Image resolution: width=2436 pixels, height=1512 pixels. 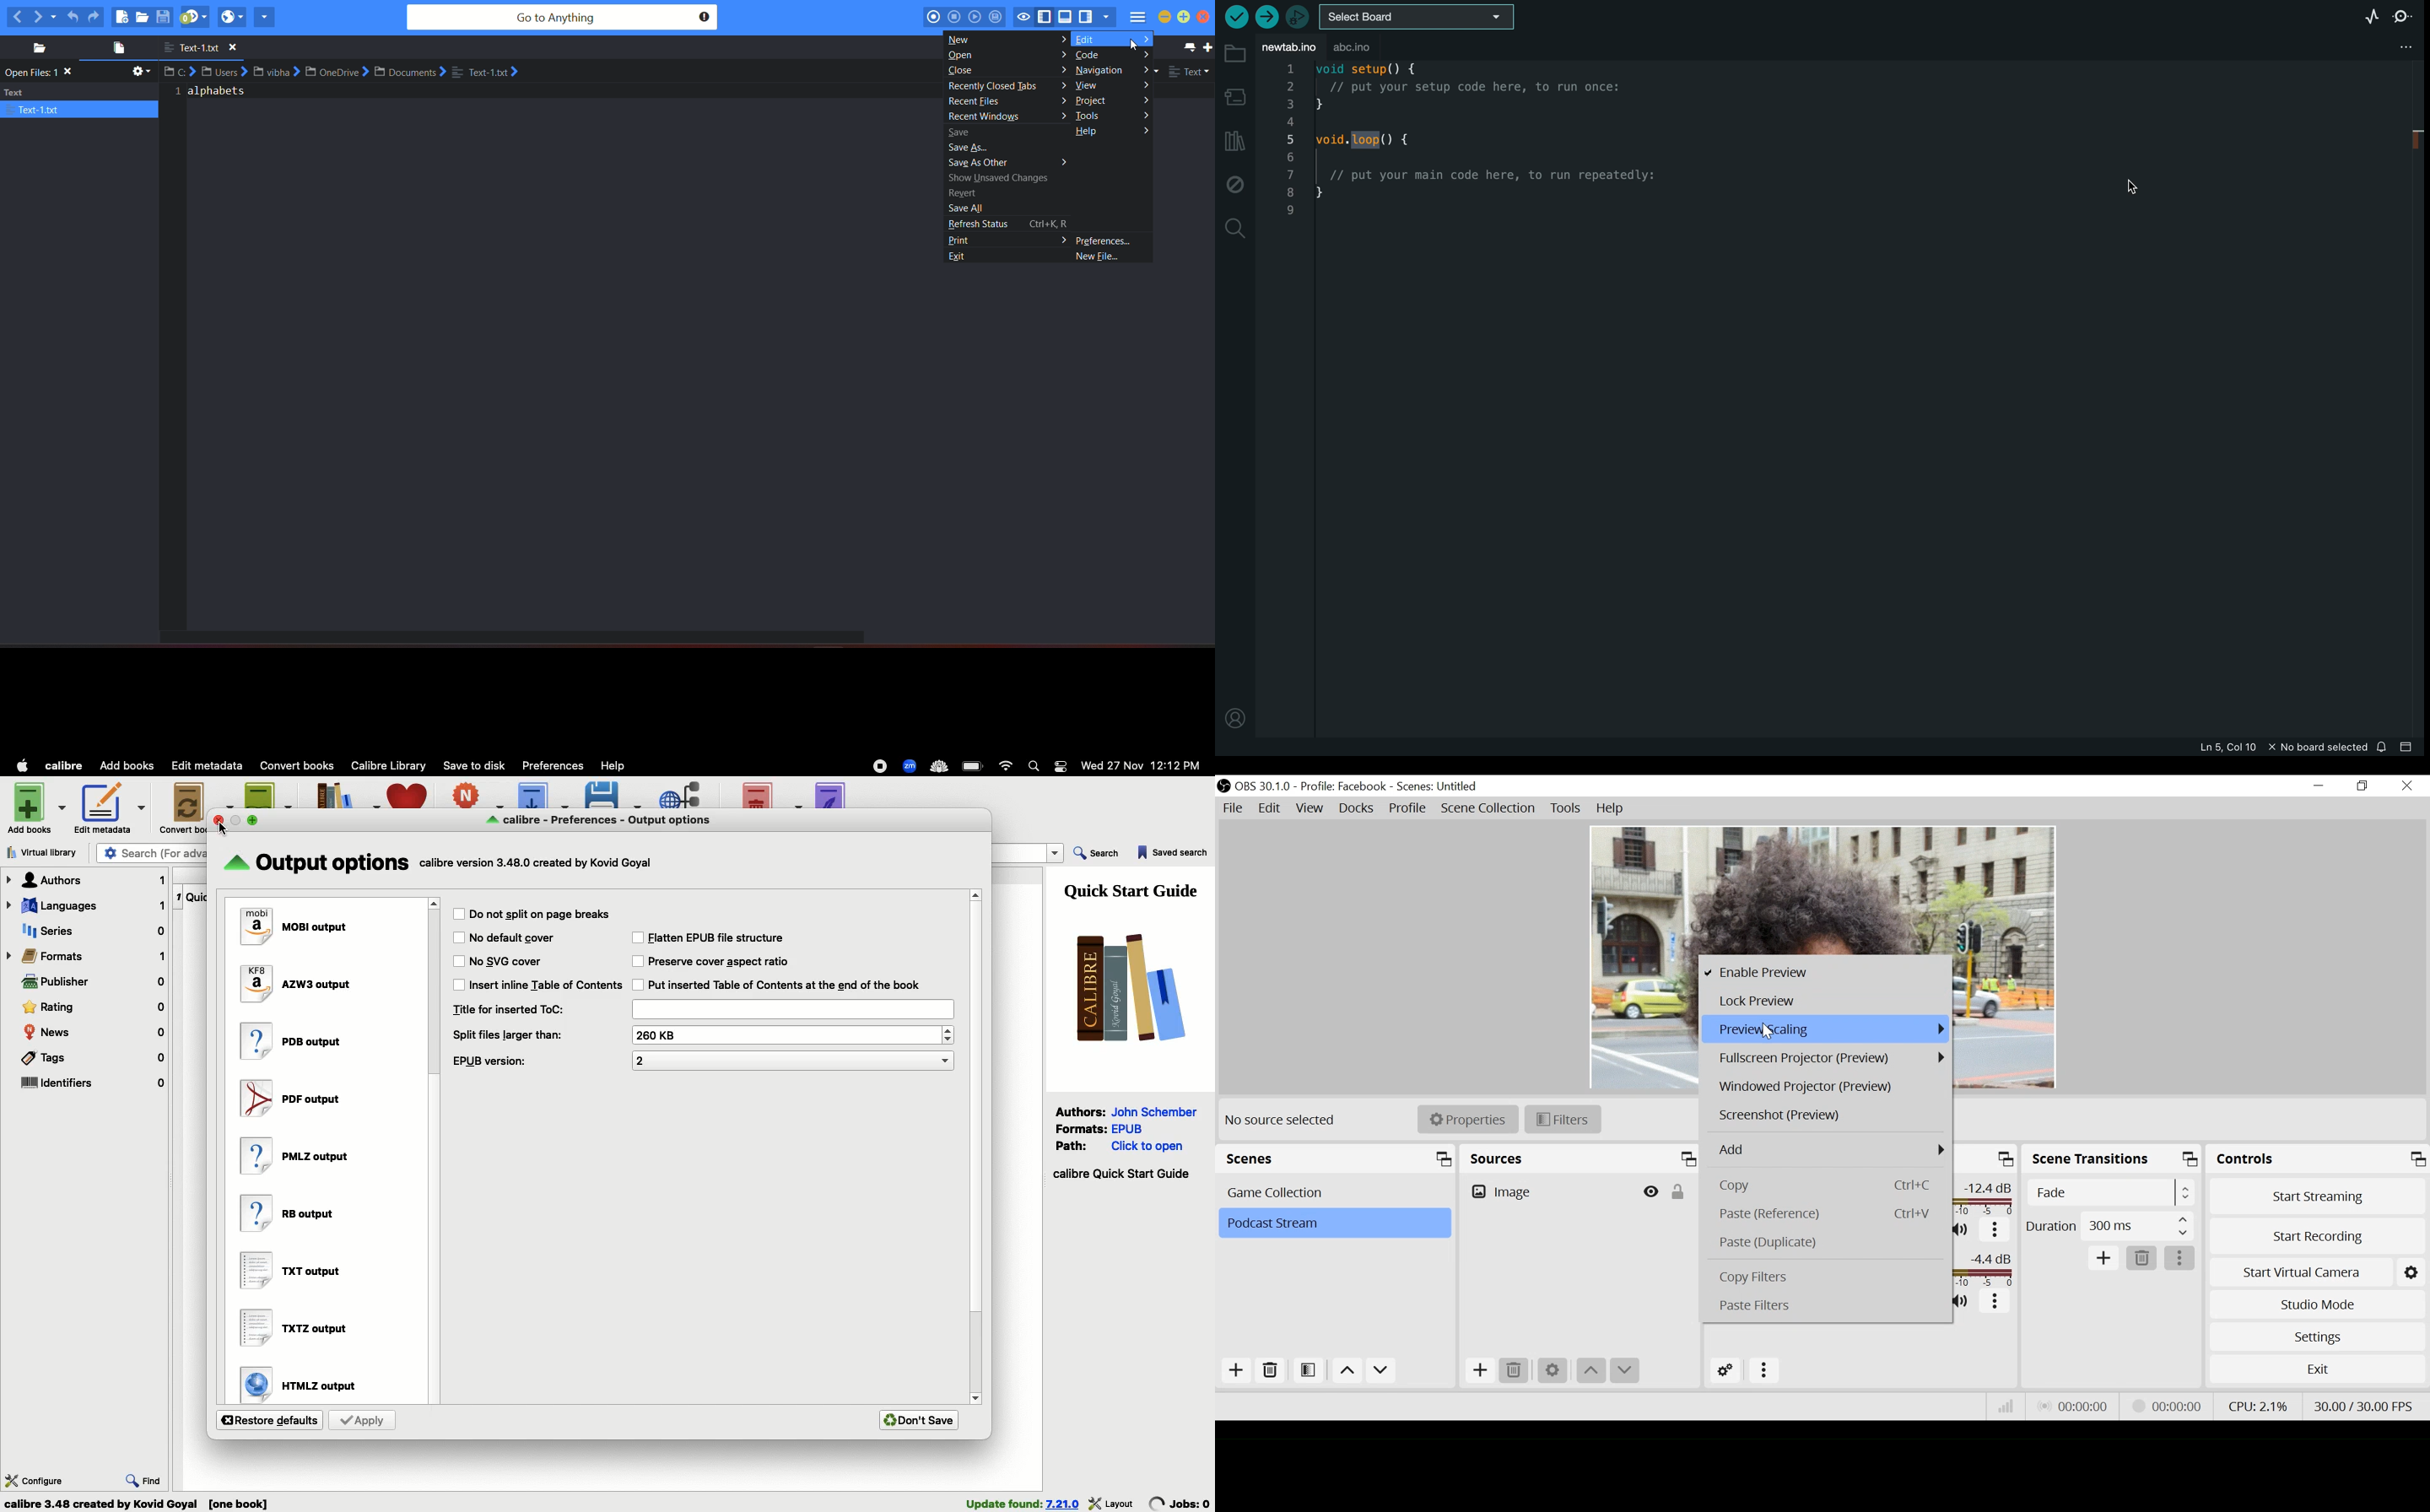 What do you see at coordinates (2318, 1235) in the screenshot?
I see `Start Recording` at bounding box center [2318, 1235].